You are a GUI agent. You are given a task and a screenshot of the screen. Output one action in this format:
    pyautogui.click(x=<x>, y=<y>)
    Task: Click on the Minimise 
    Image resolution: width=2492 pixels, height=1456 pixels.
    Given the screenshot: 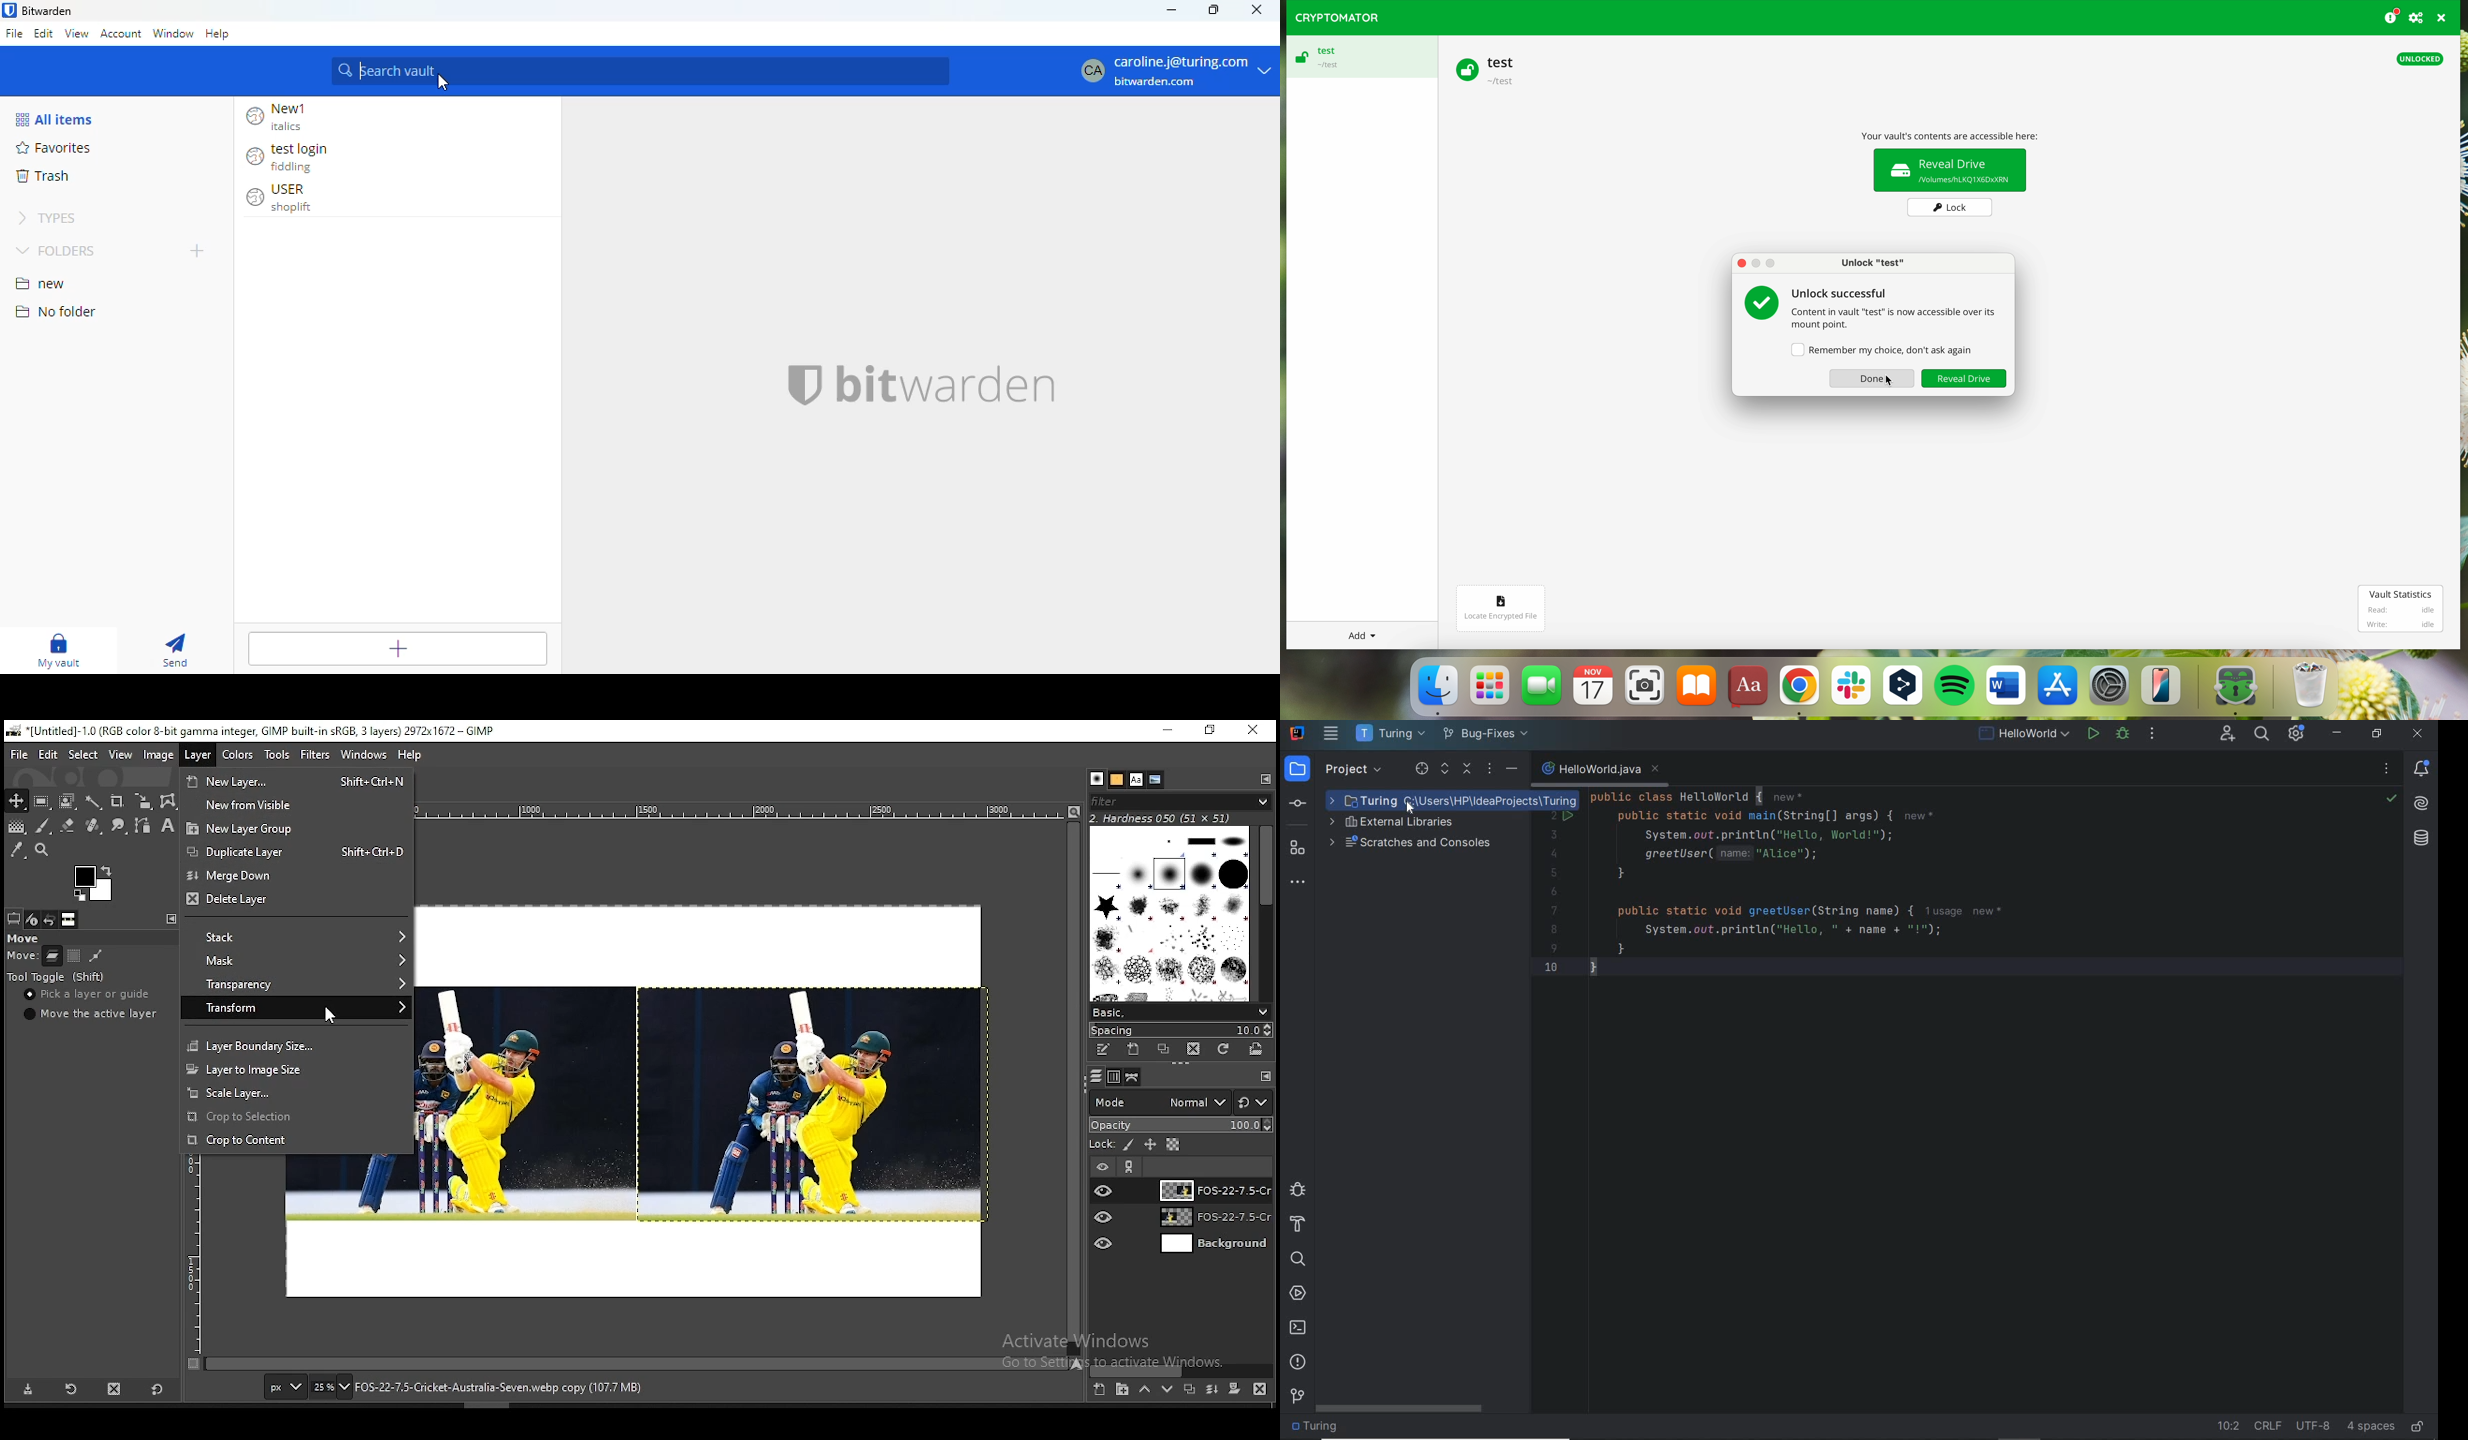 What is the action you would take?
    pyautogui.click(x=1167, y=730)
    